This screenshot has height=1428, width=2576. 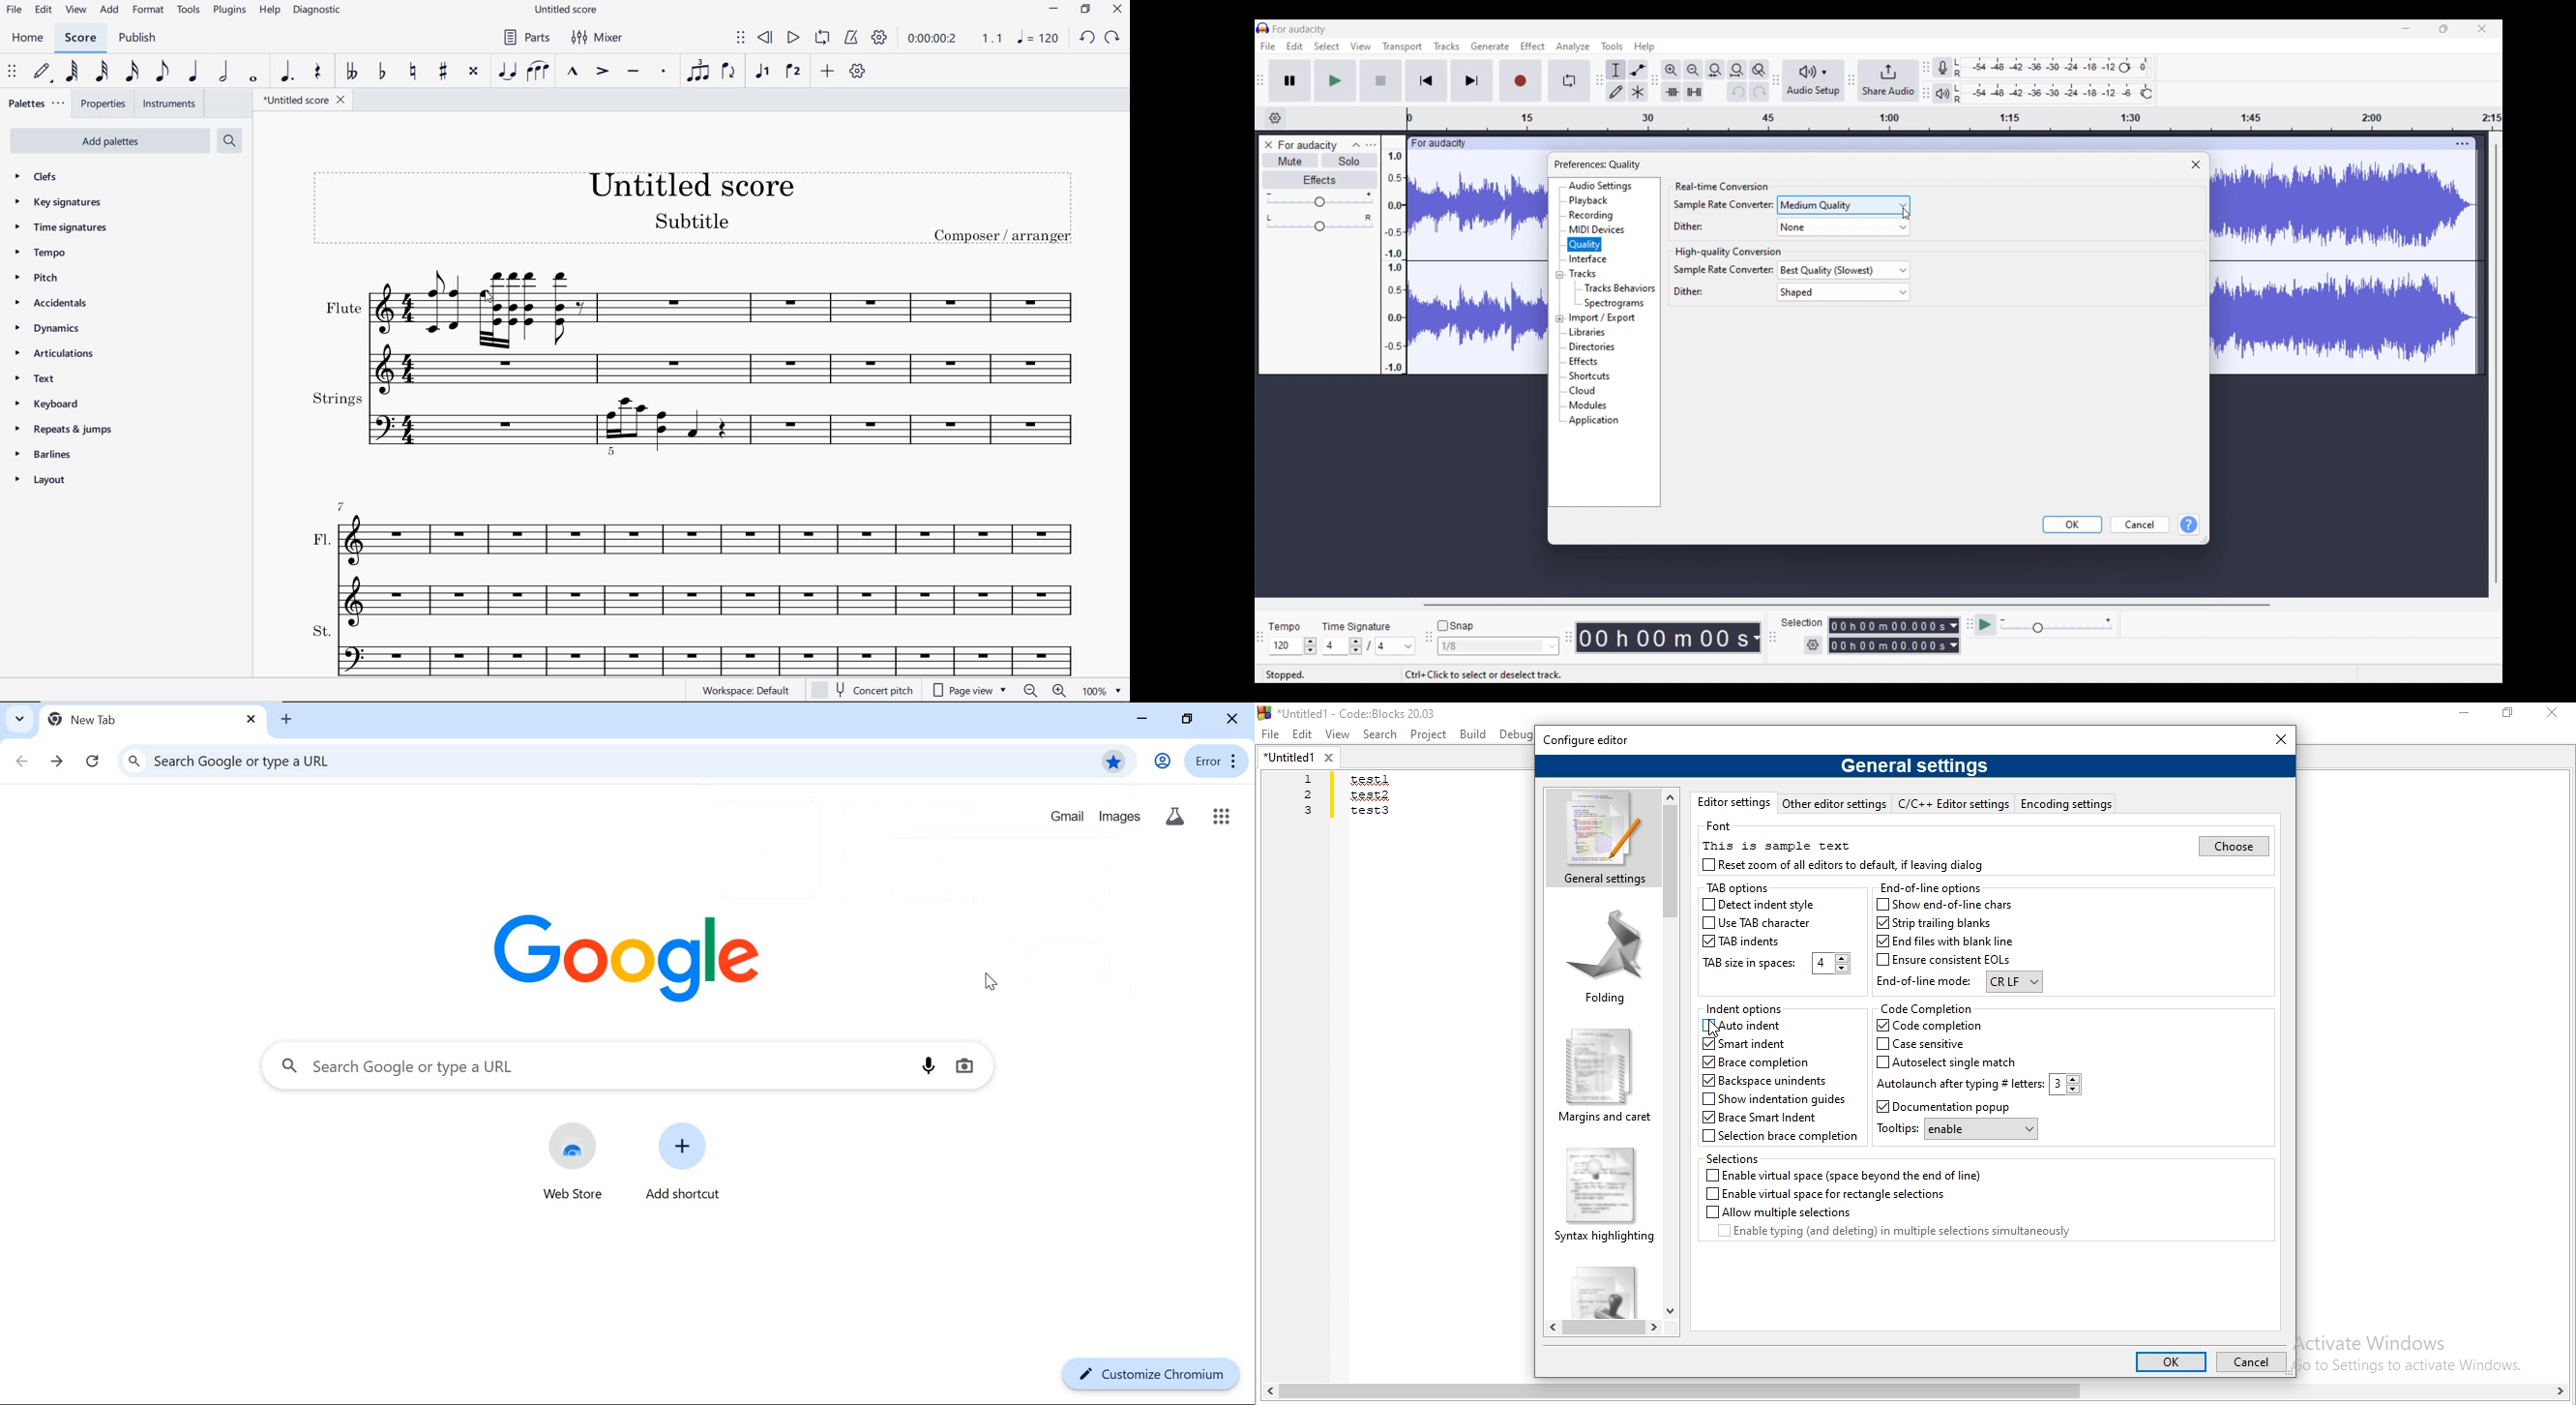 What do you see at coordinates (1588, 259) in the screenshot?
I see `Interface` at bounding box center [1588, 259].